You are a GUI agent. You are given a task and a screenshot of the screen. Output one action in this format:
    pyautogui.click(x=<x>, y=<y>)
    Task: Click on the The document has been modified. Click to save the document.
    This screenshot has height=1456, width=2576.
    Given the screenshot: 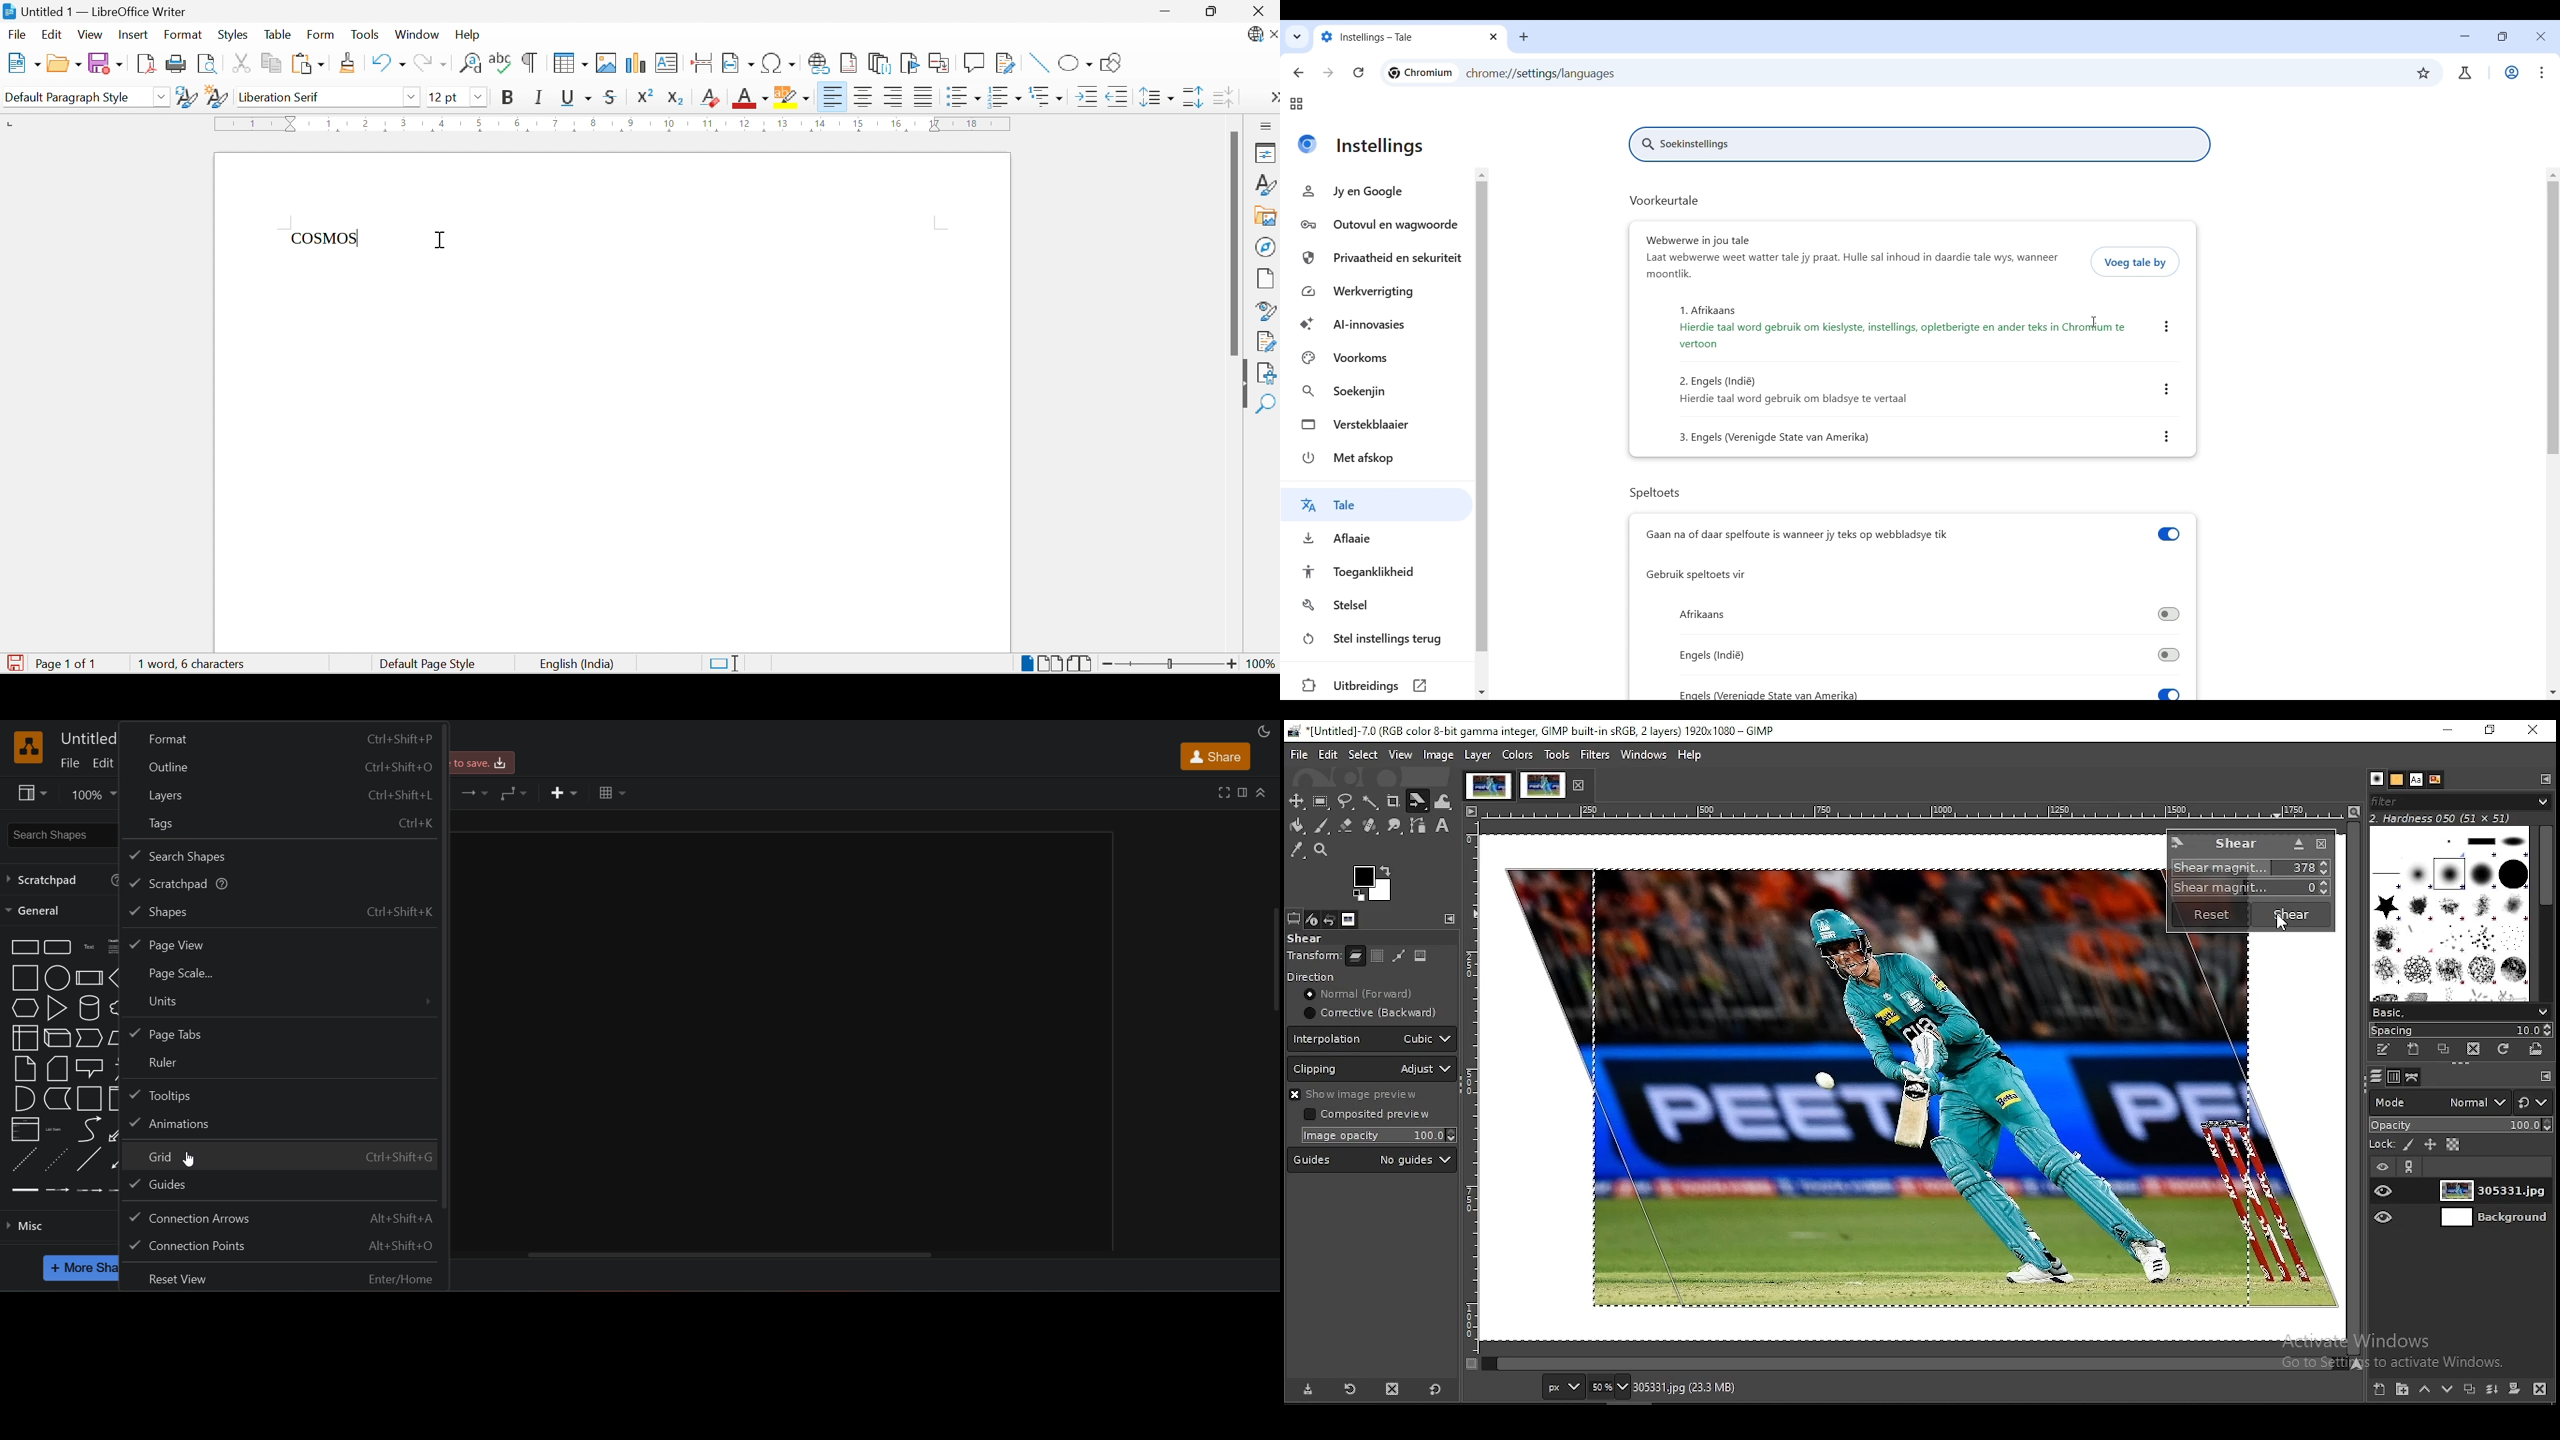 What is the action you would take?
    pyautogui.click(x=15, y=663)
    